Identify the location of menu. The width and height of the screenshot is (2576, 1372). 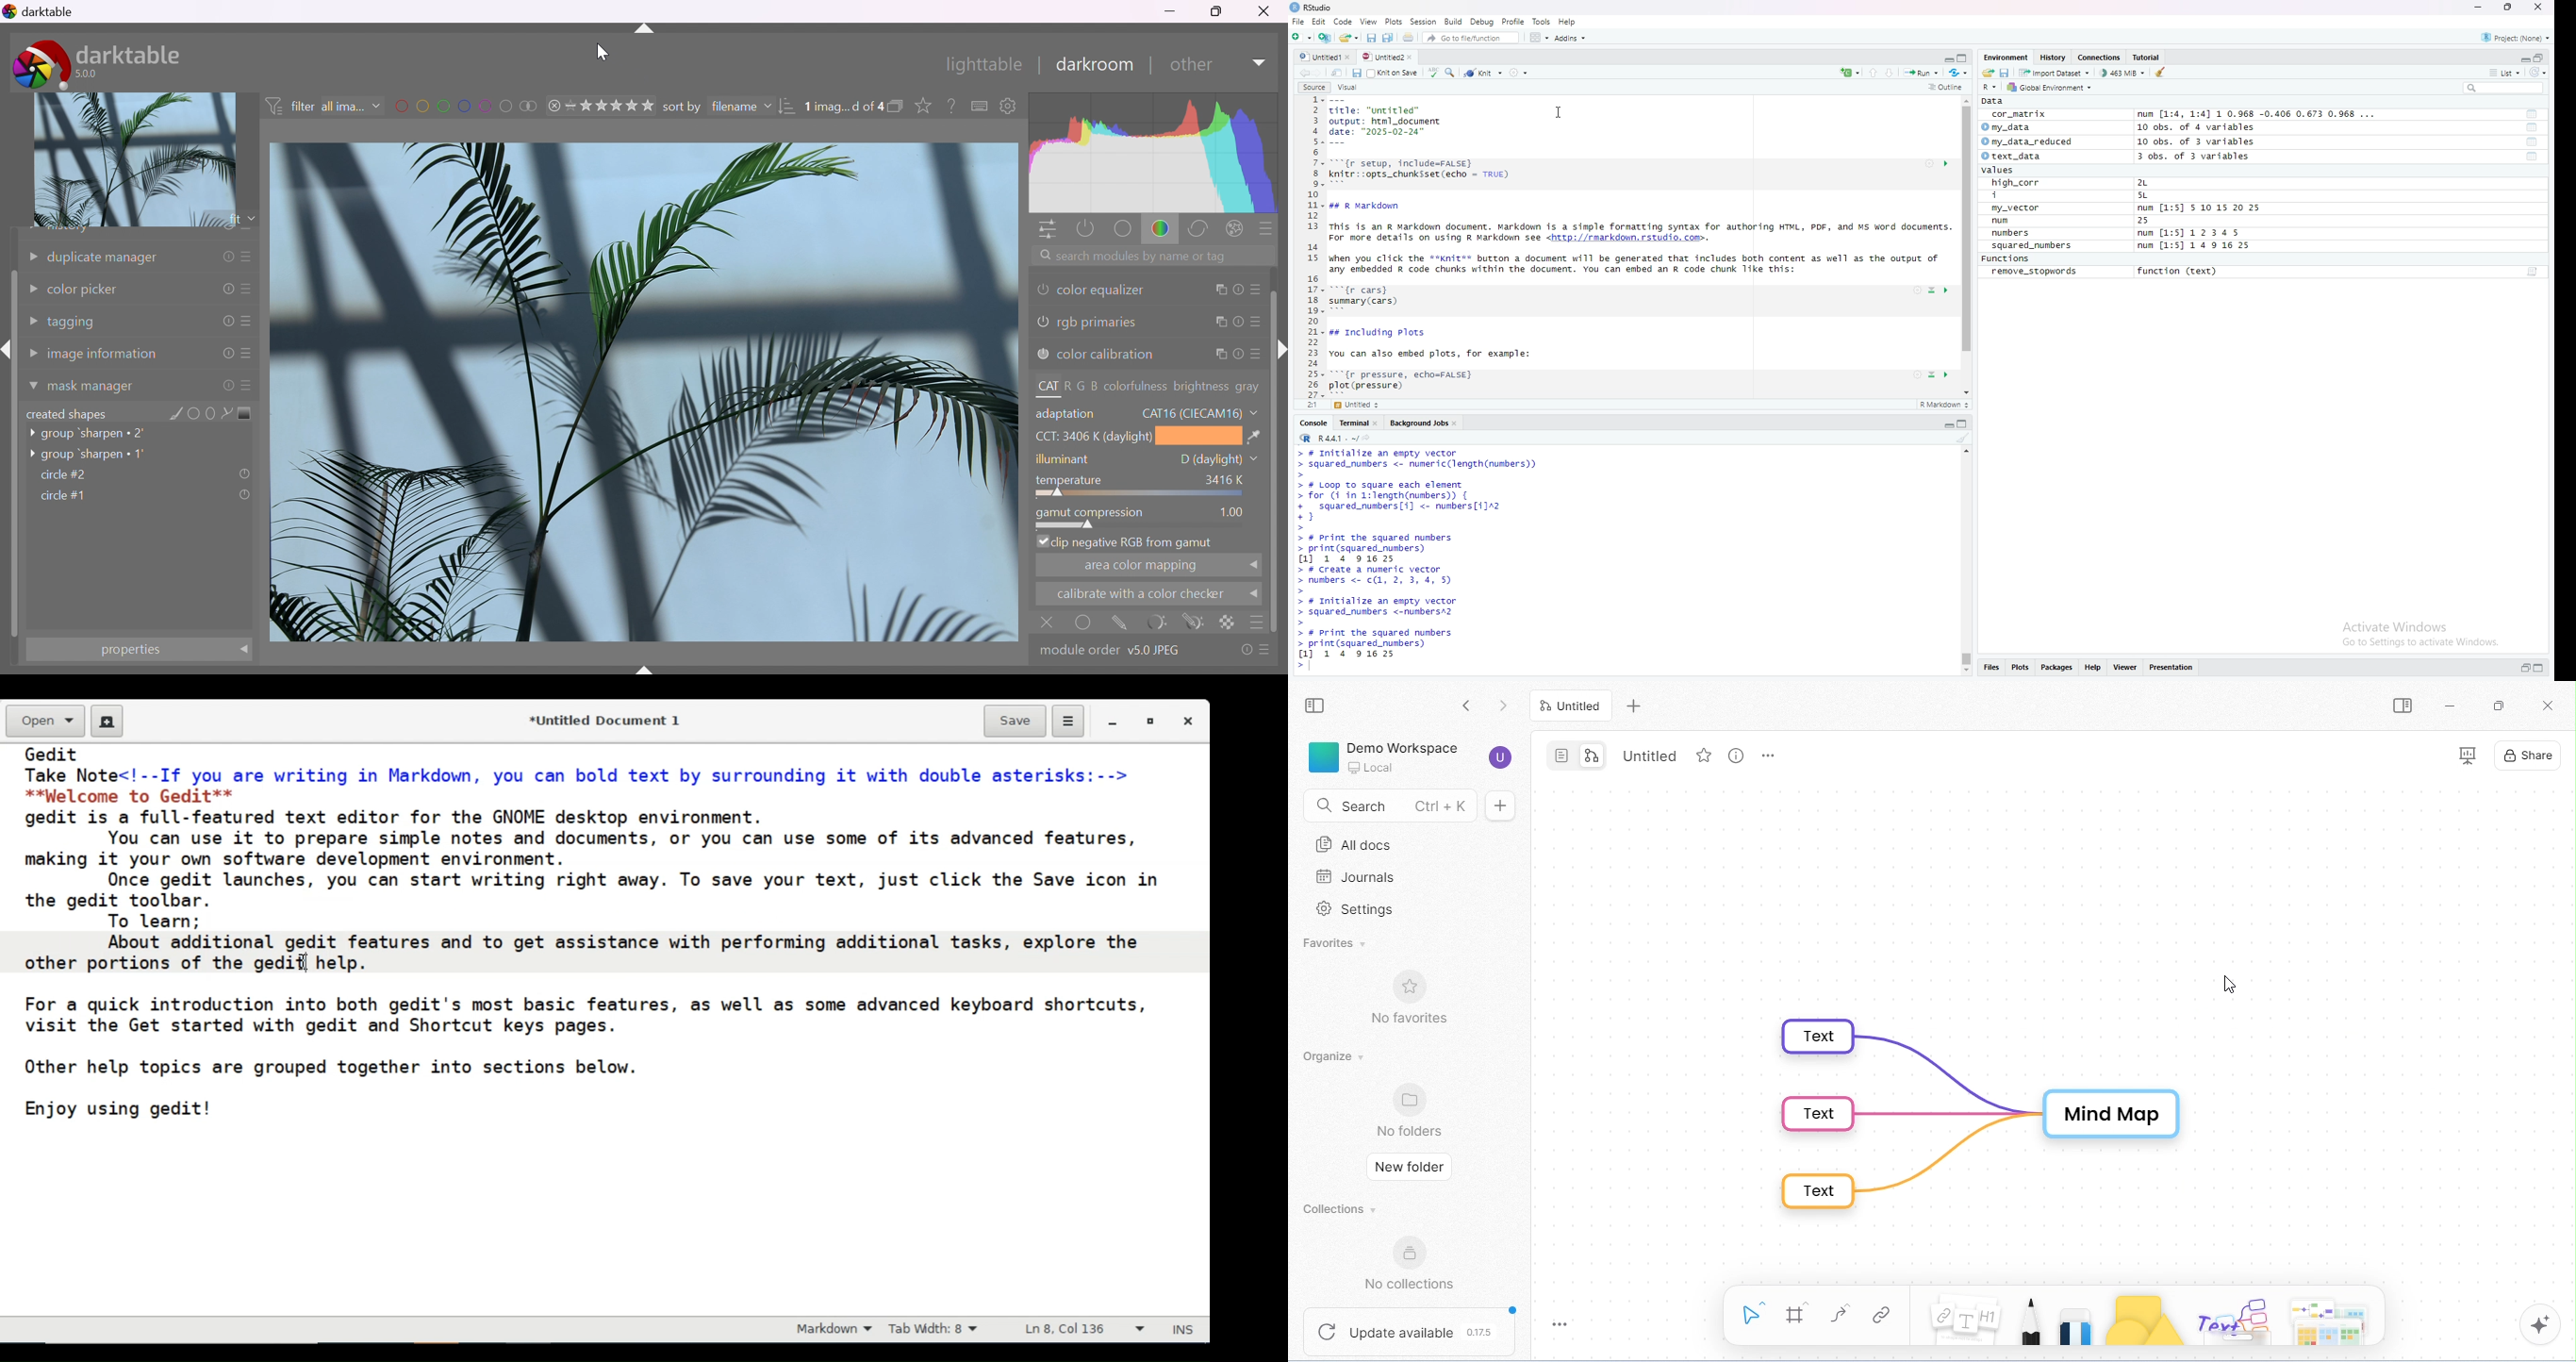
(1254, 623).